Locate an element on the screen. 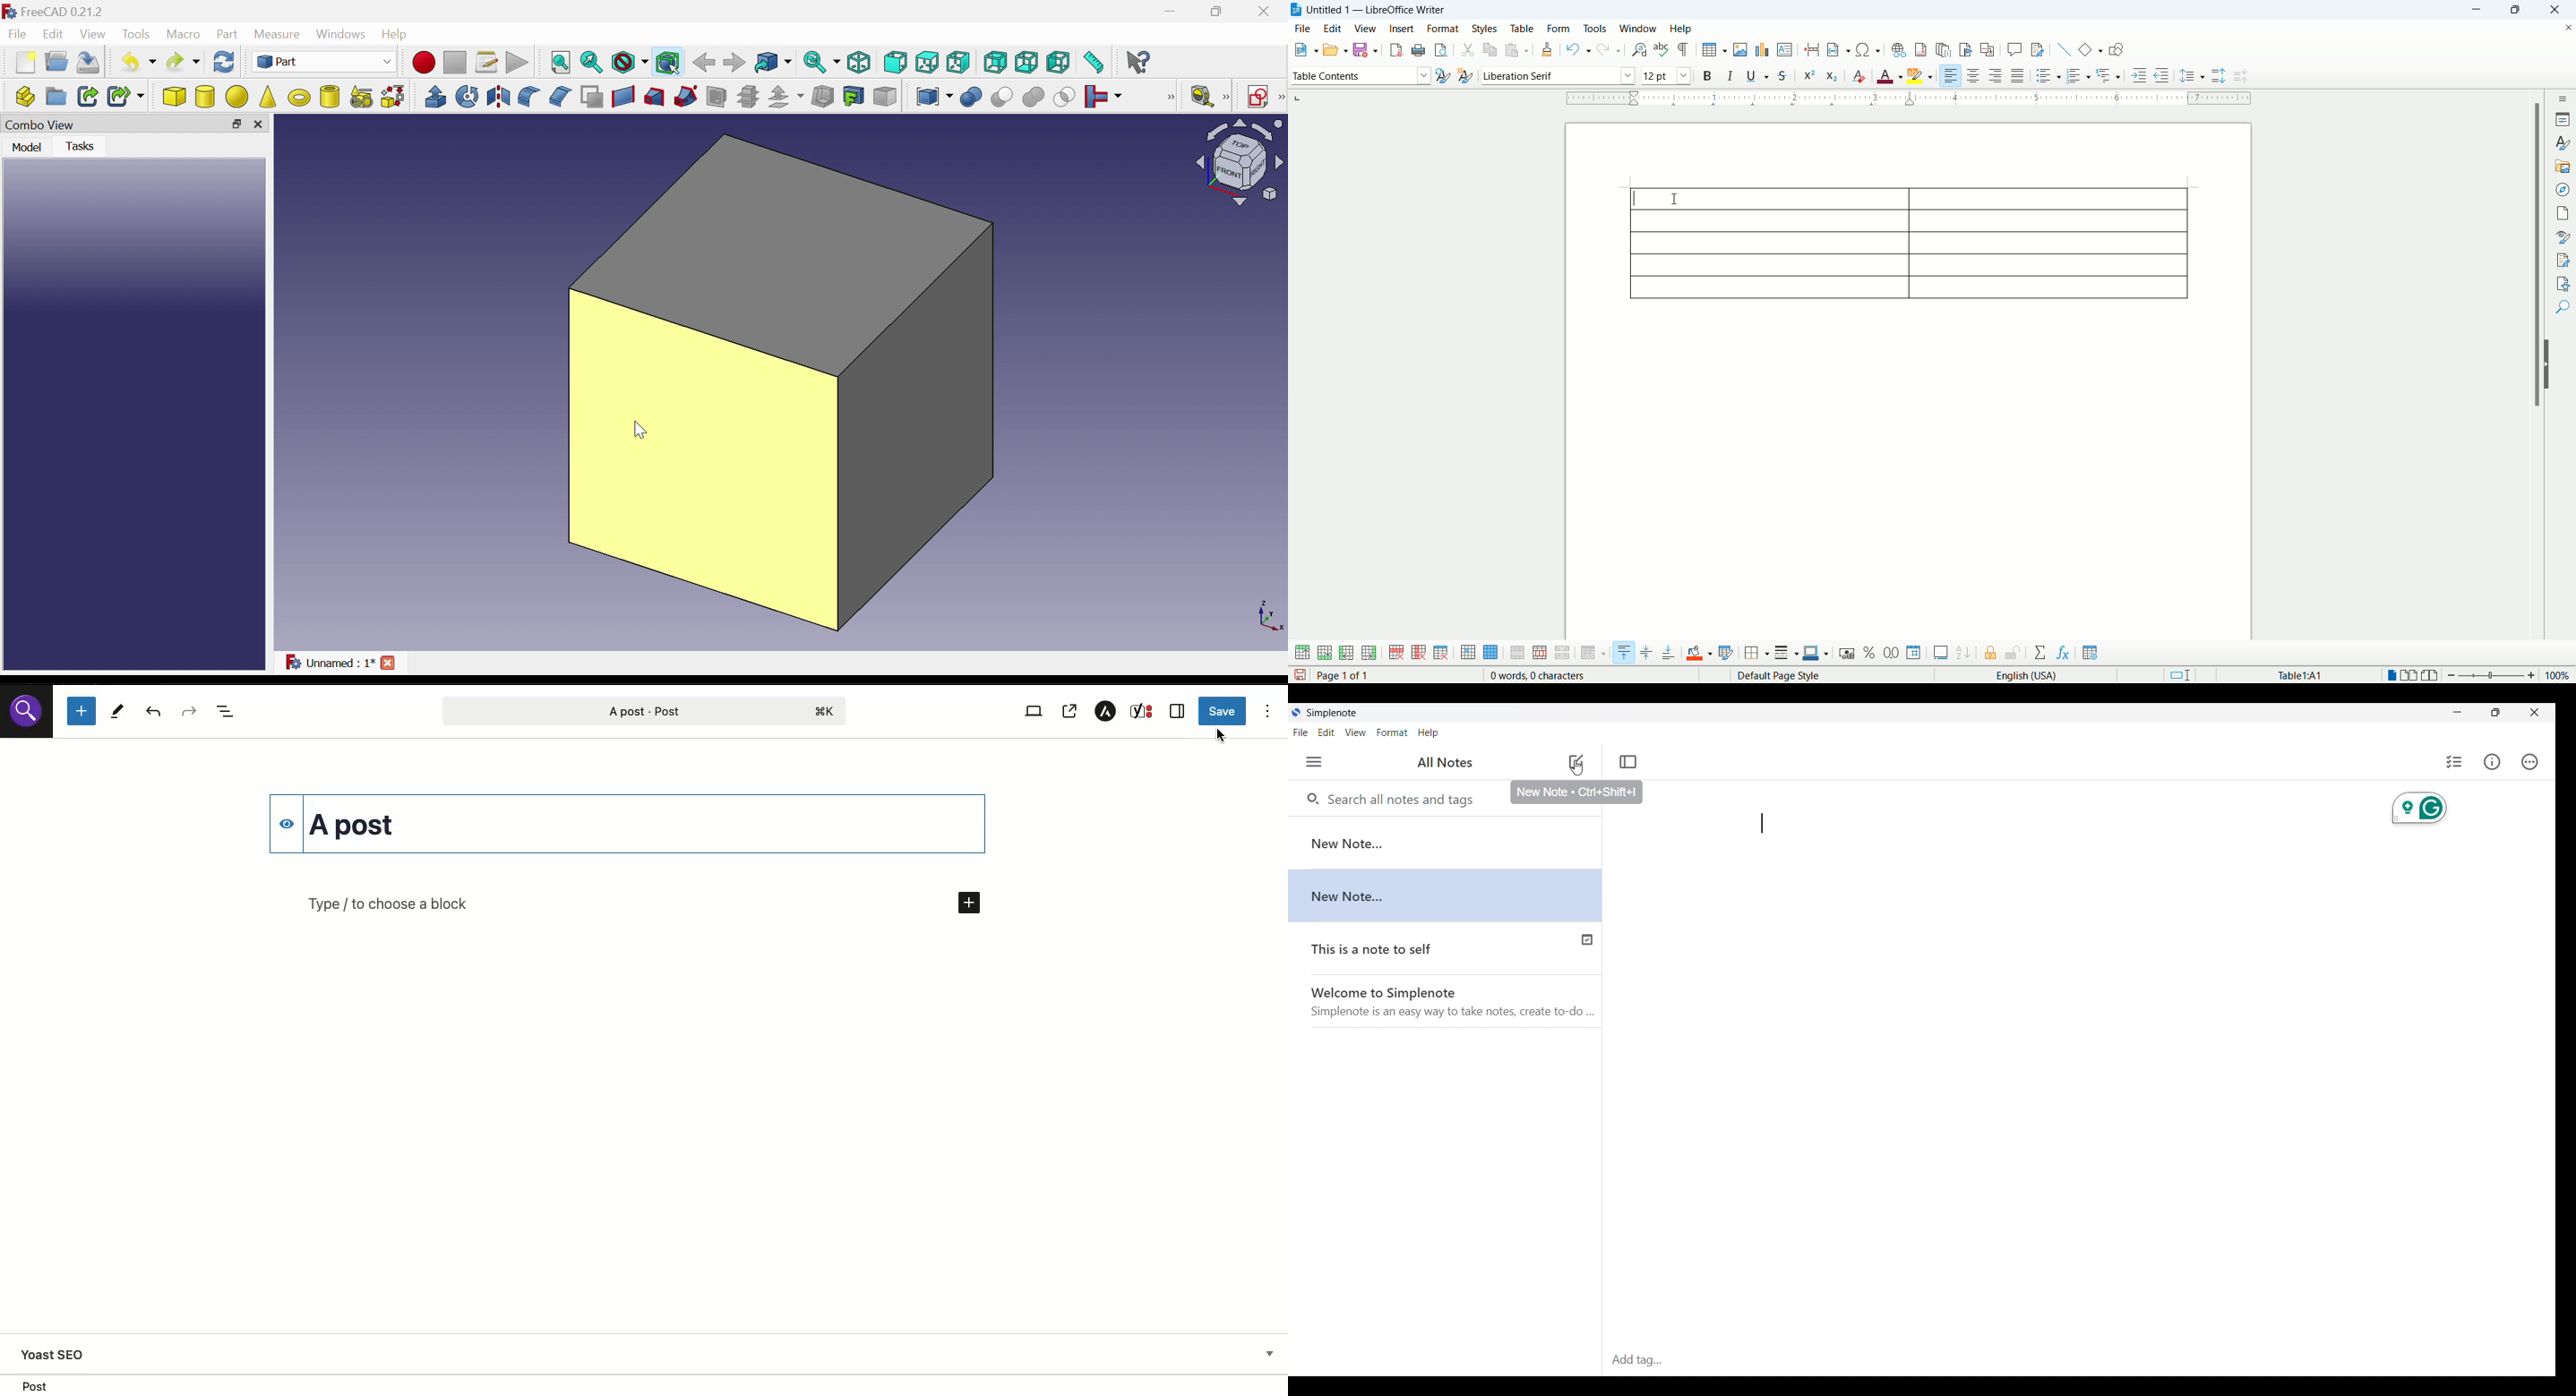 Image resolution: width=2576 pixels, height=1400 pixels. align right is located at coordinates (1950, 74).